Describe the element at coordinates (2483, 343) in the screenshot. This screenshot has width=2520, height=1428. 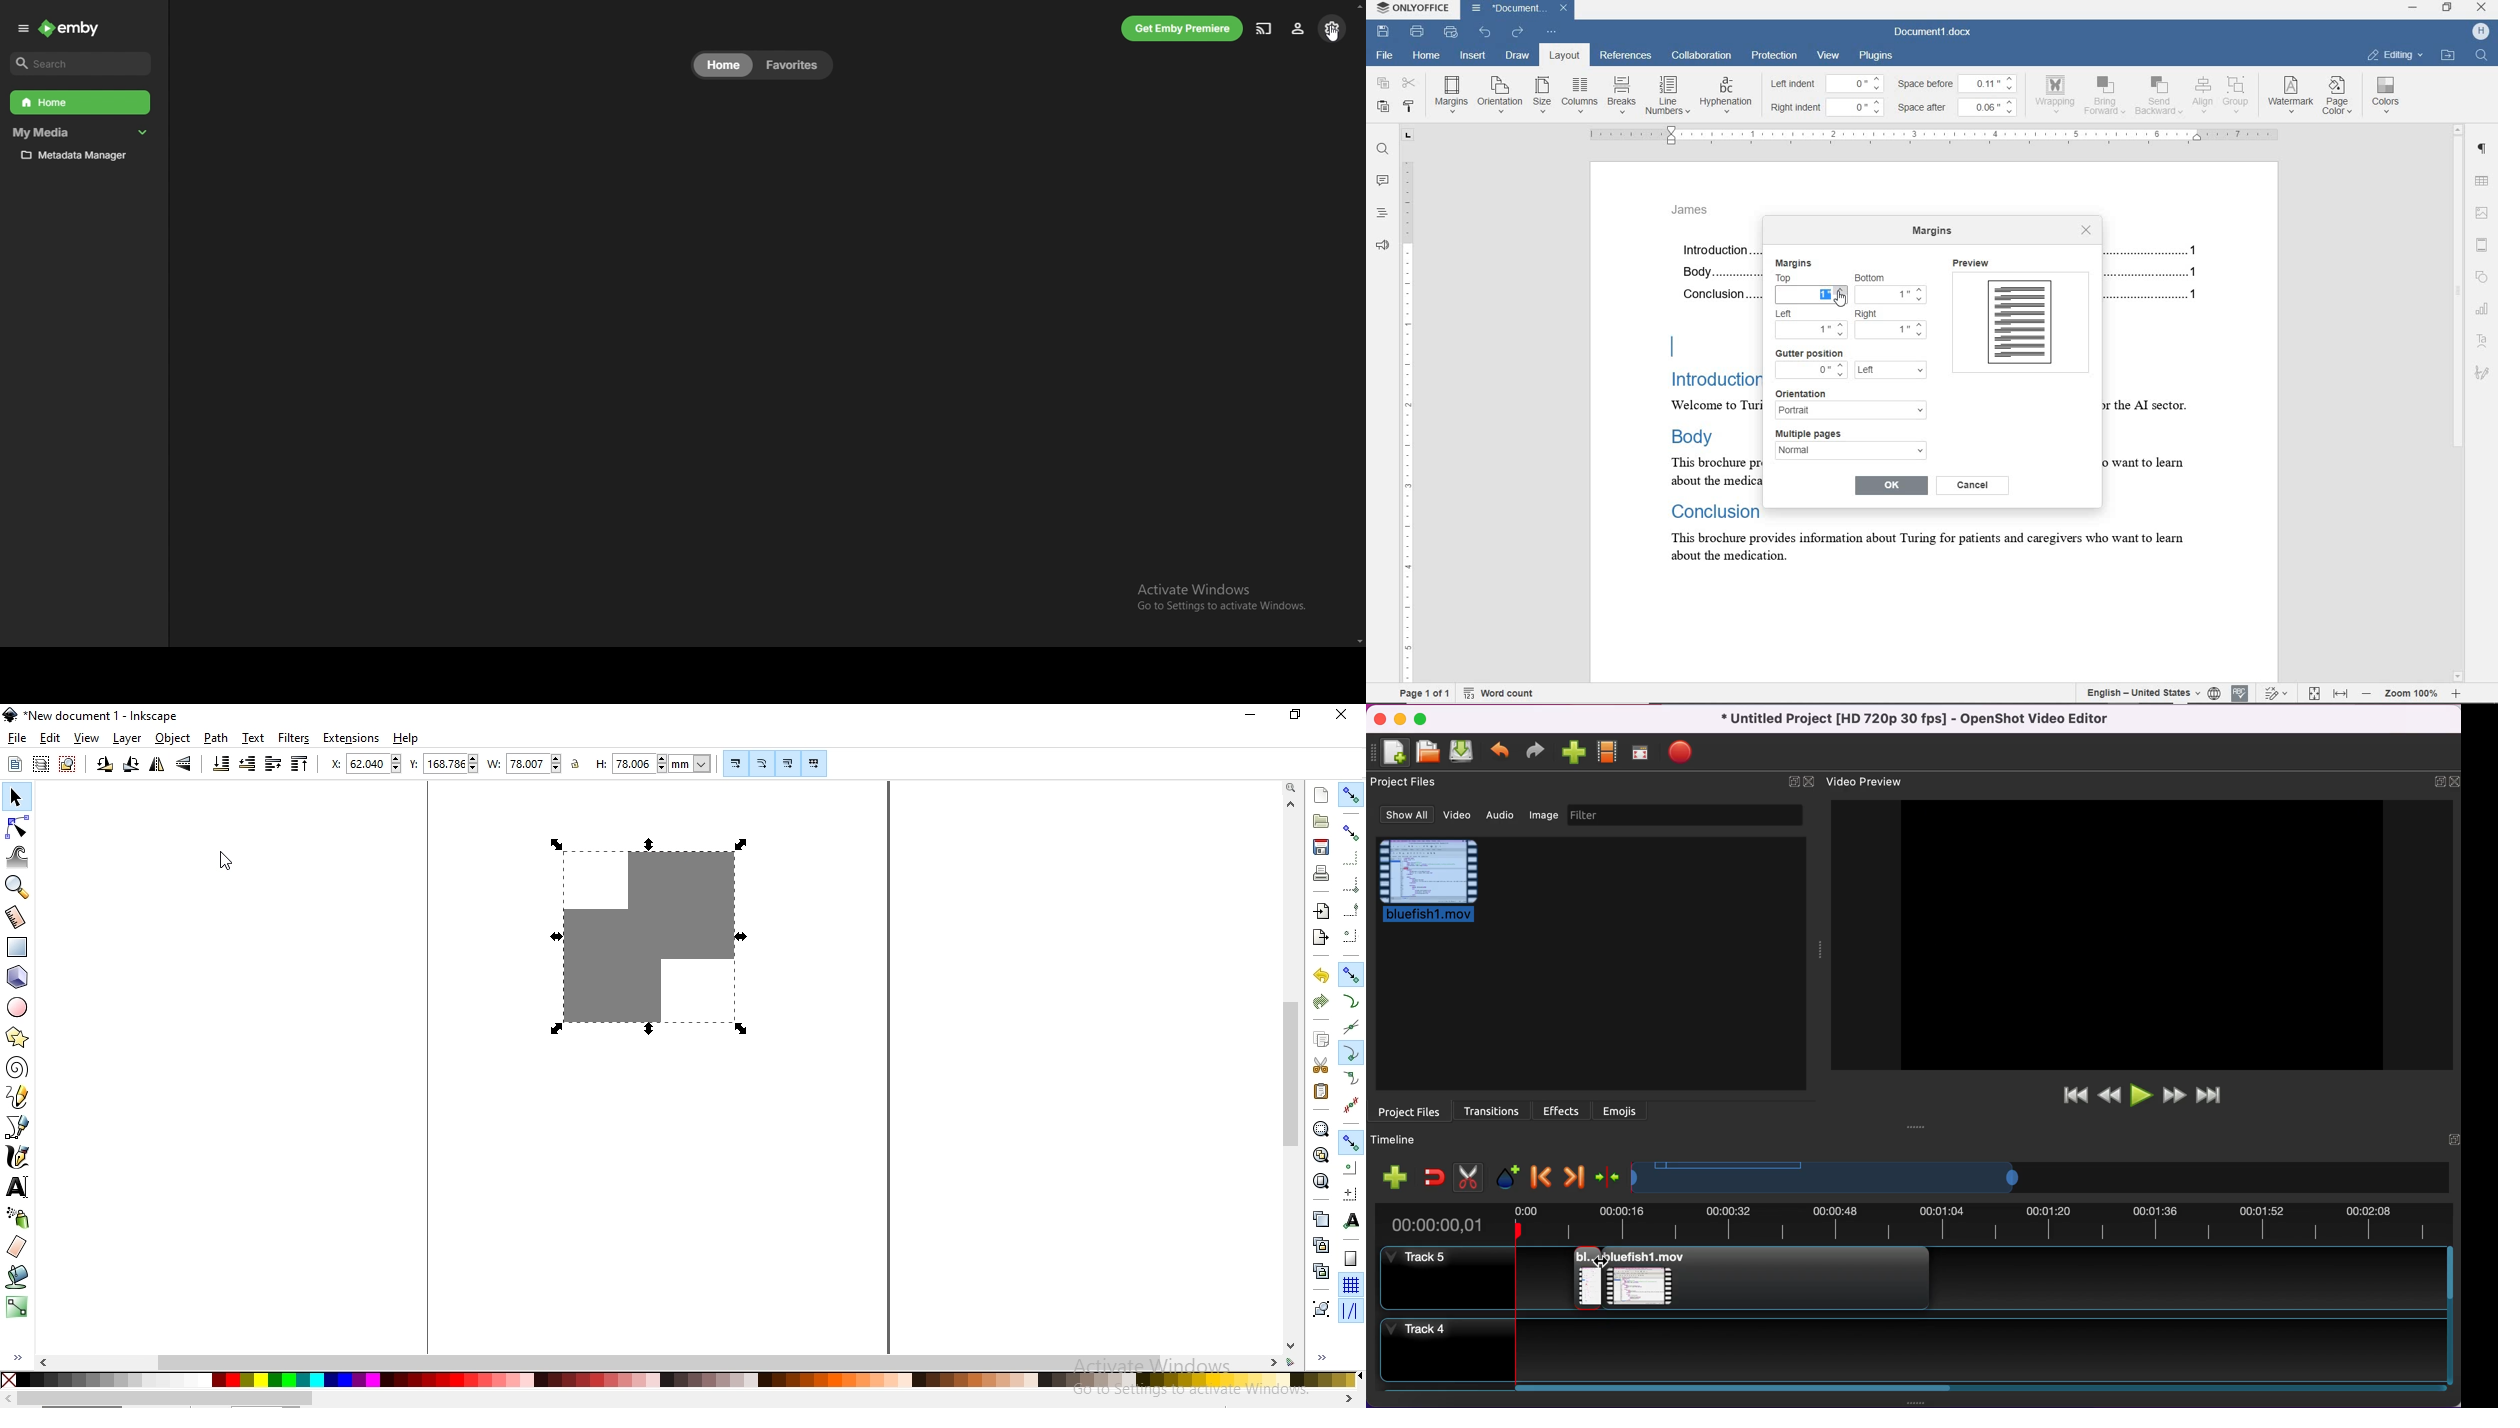
I see `text art` at that location.